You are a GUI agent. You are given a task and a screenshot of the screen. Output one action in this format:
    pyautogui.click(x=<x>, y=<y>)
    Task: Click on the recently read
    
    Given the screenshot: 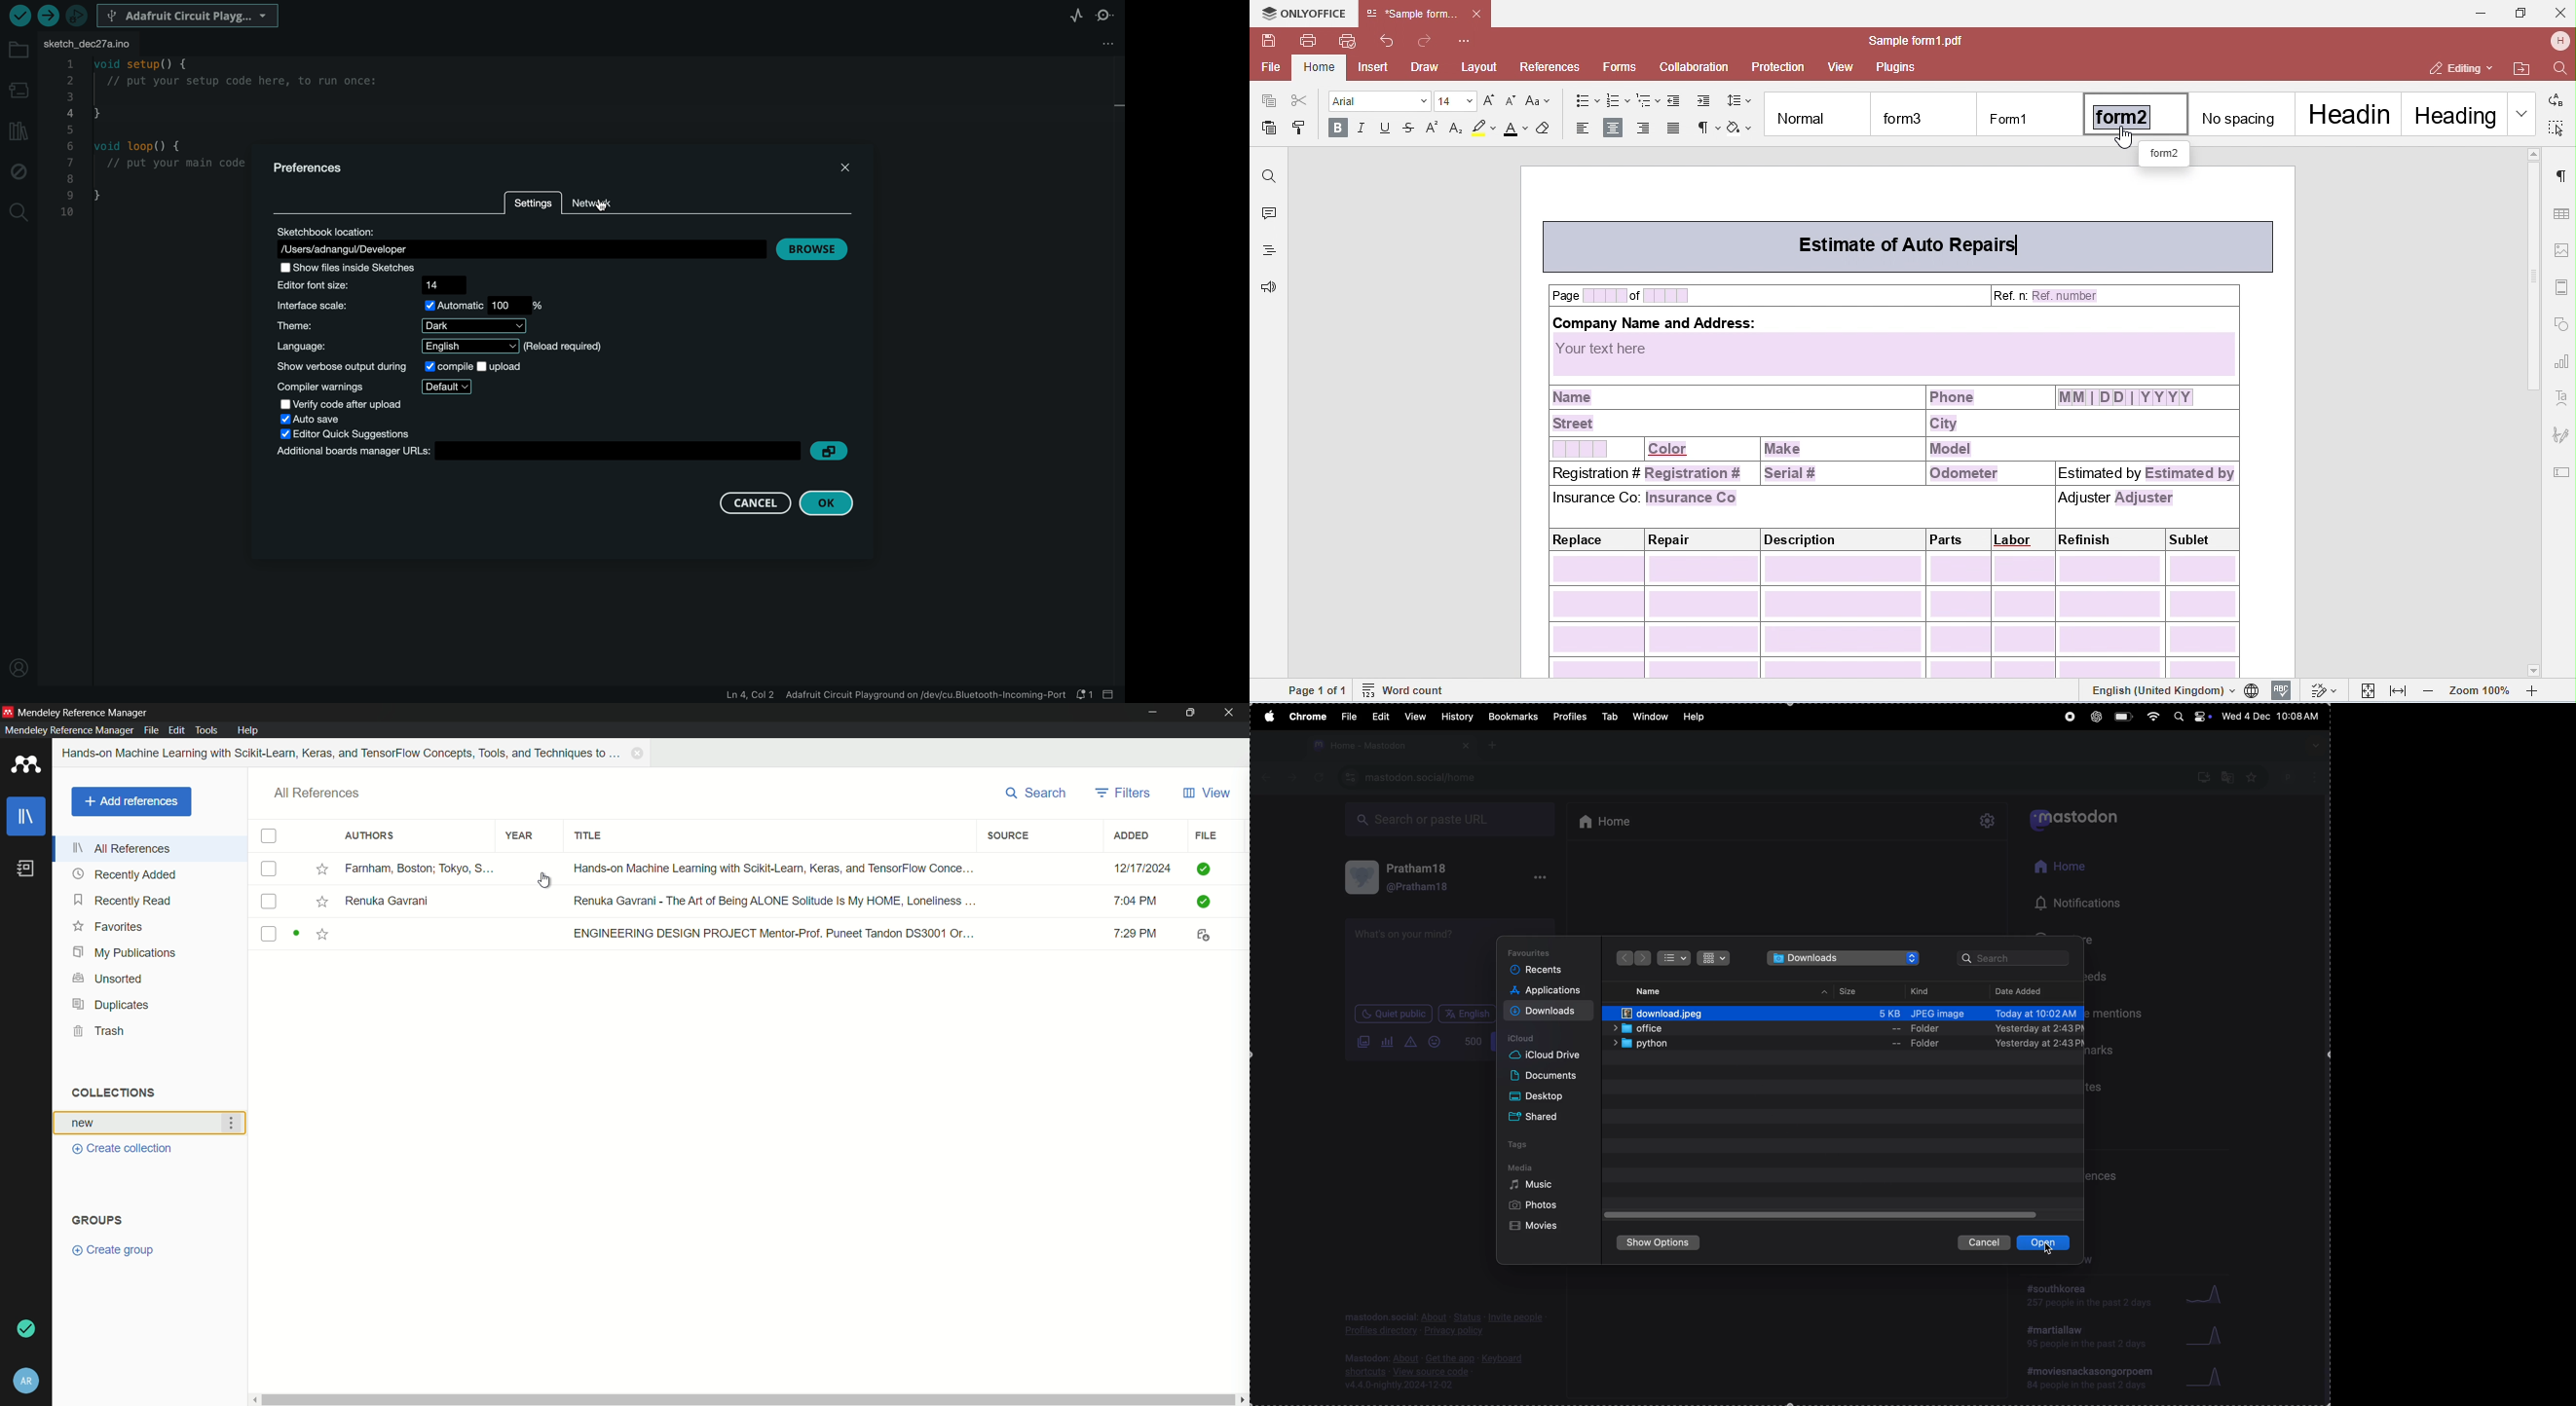 What is the action you would take?
    pyautogui.click(x=124, y=900)
    